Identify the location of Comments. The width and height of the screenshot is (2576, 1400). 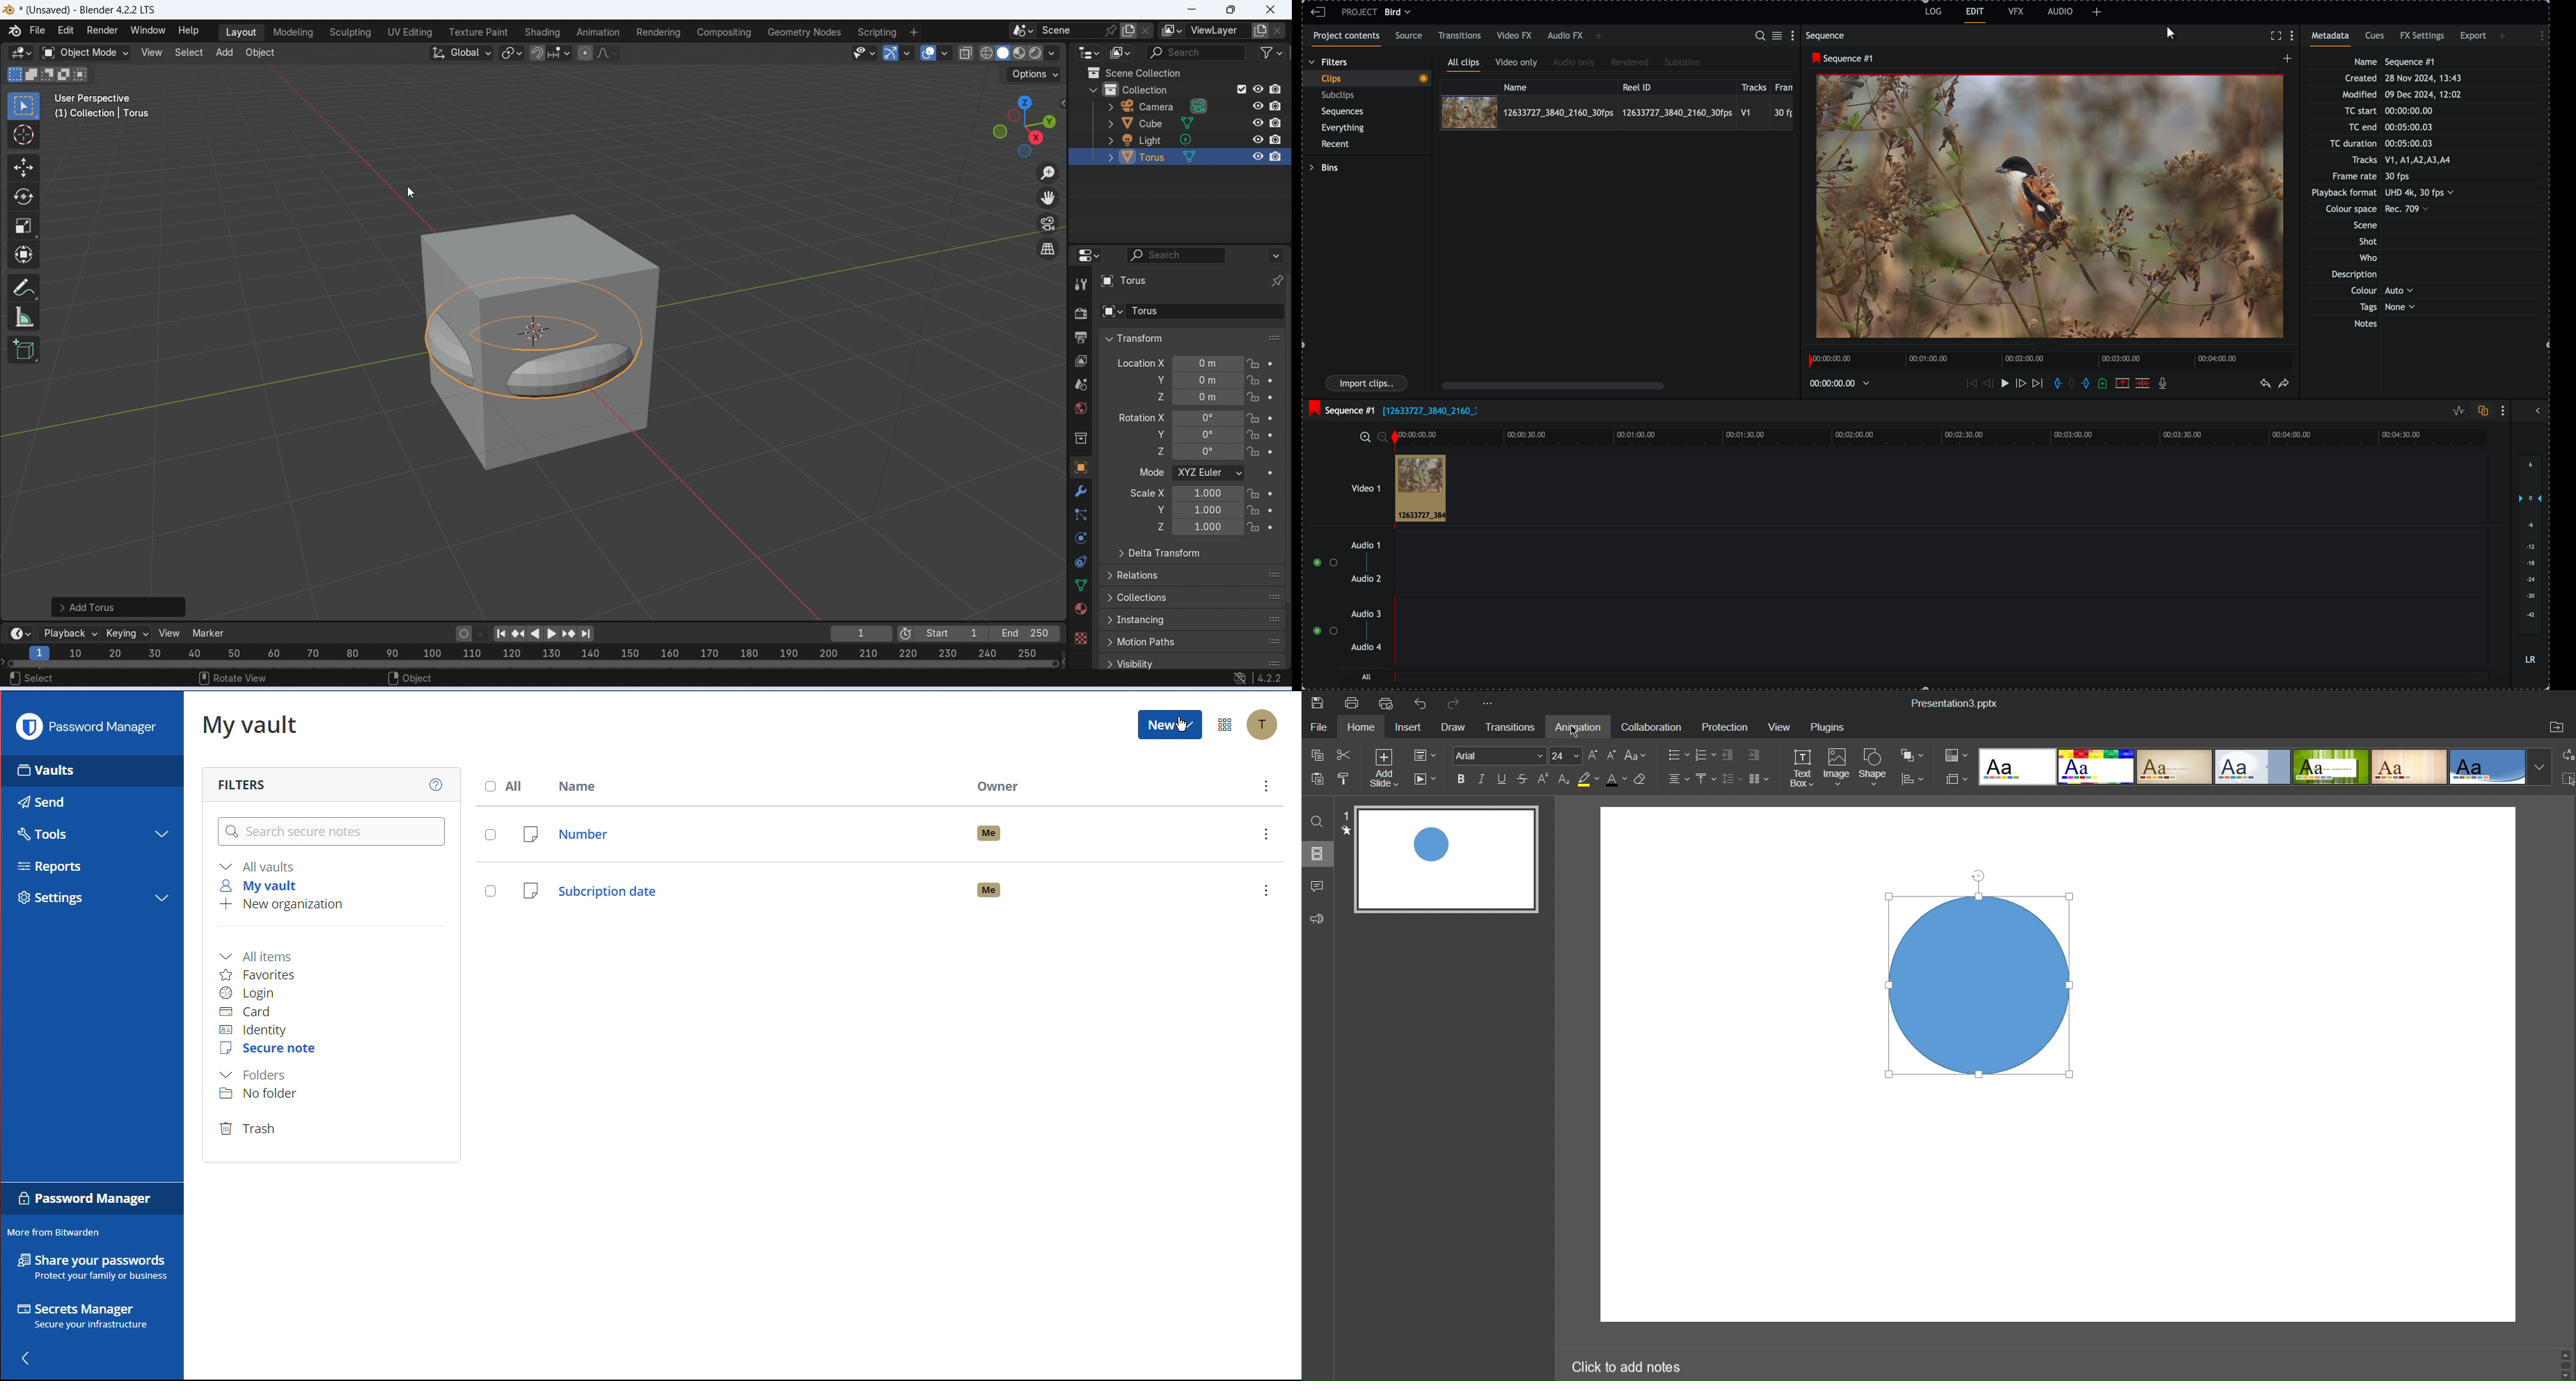
(1319, 883).